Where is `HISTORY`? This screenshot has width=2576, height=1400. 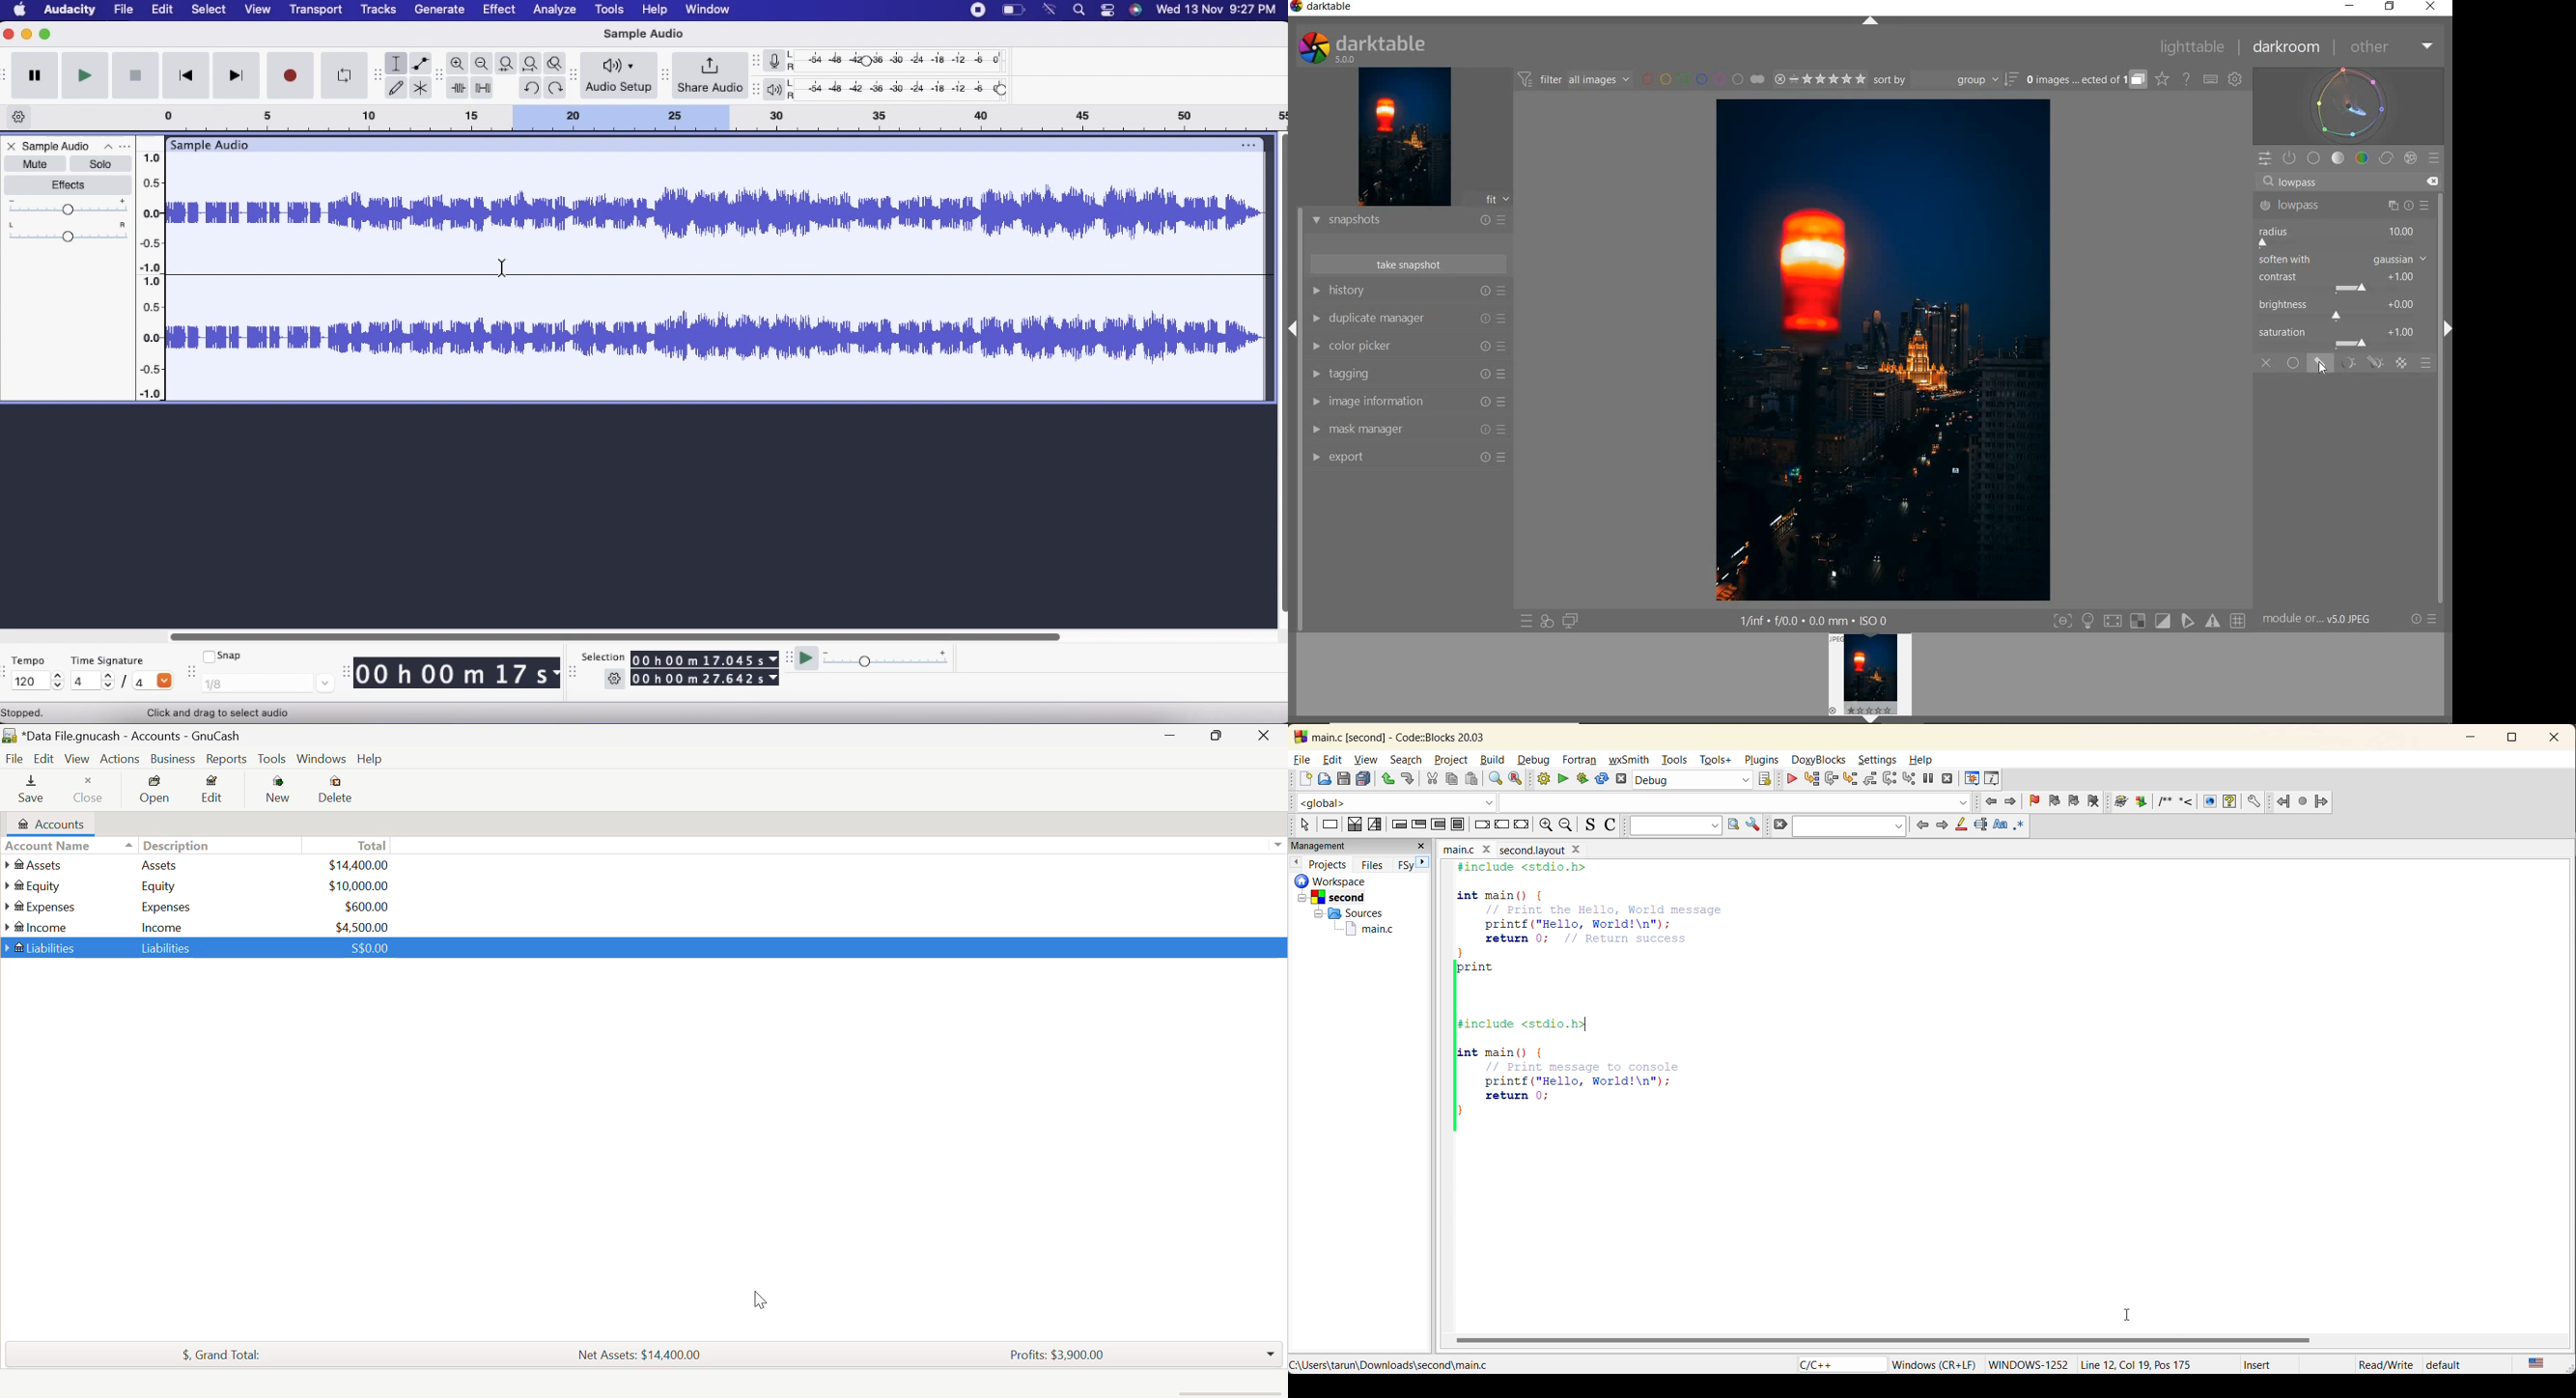 HISTORY is located at coordinates (1382, 292).